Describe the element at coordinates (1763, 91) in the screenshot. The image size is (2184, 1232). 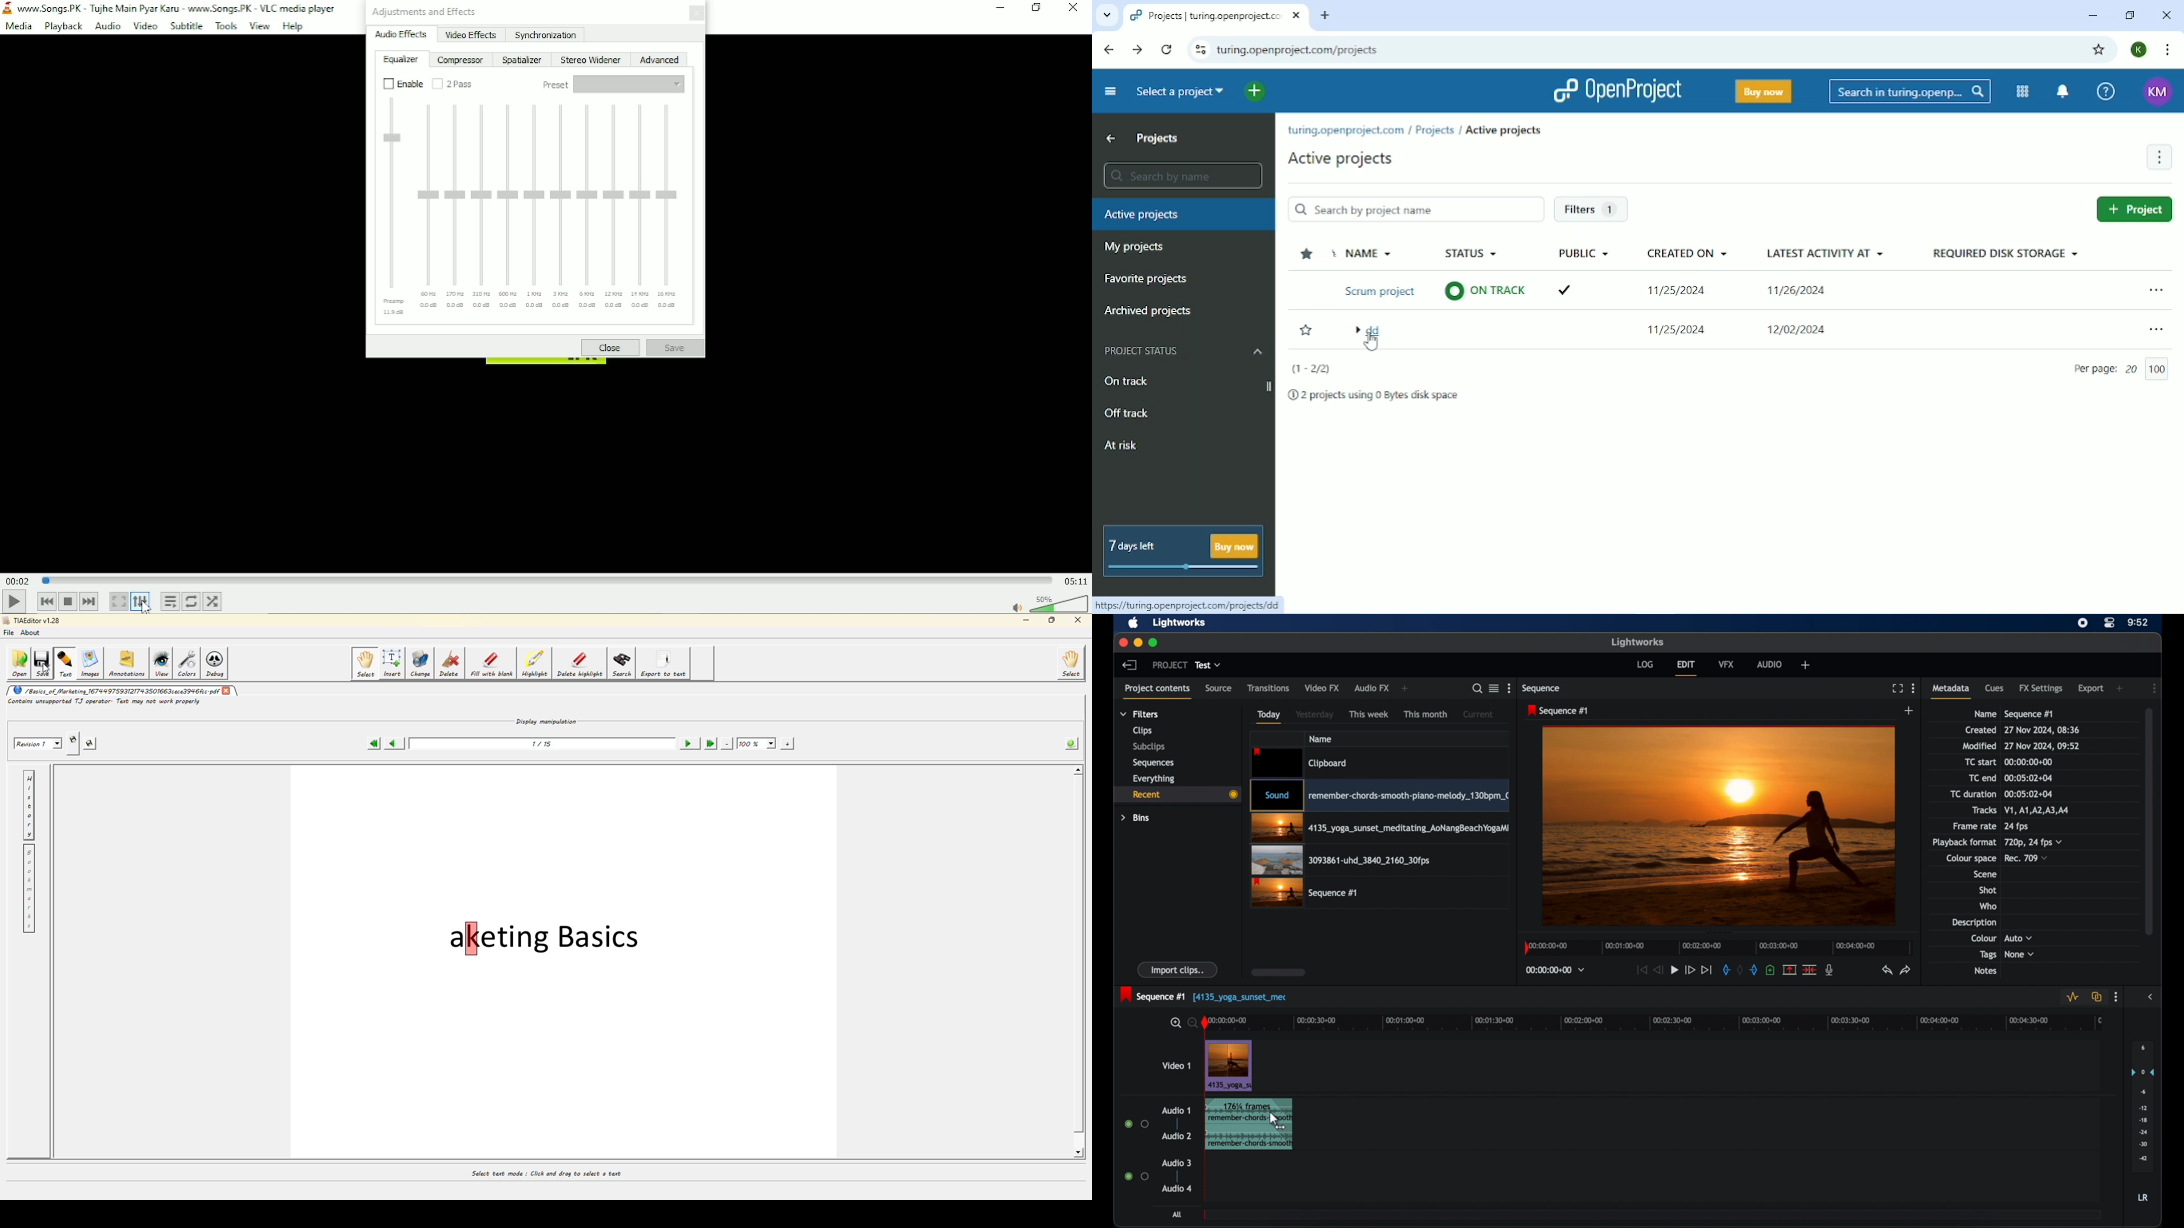
I see `Buy now` at that location.